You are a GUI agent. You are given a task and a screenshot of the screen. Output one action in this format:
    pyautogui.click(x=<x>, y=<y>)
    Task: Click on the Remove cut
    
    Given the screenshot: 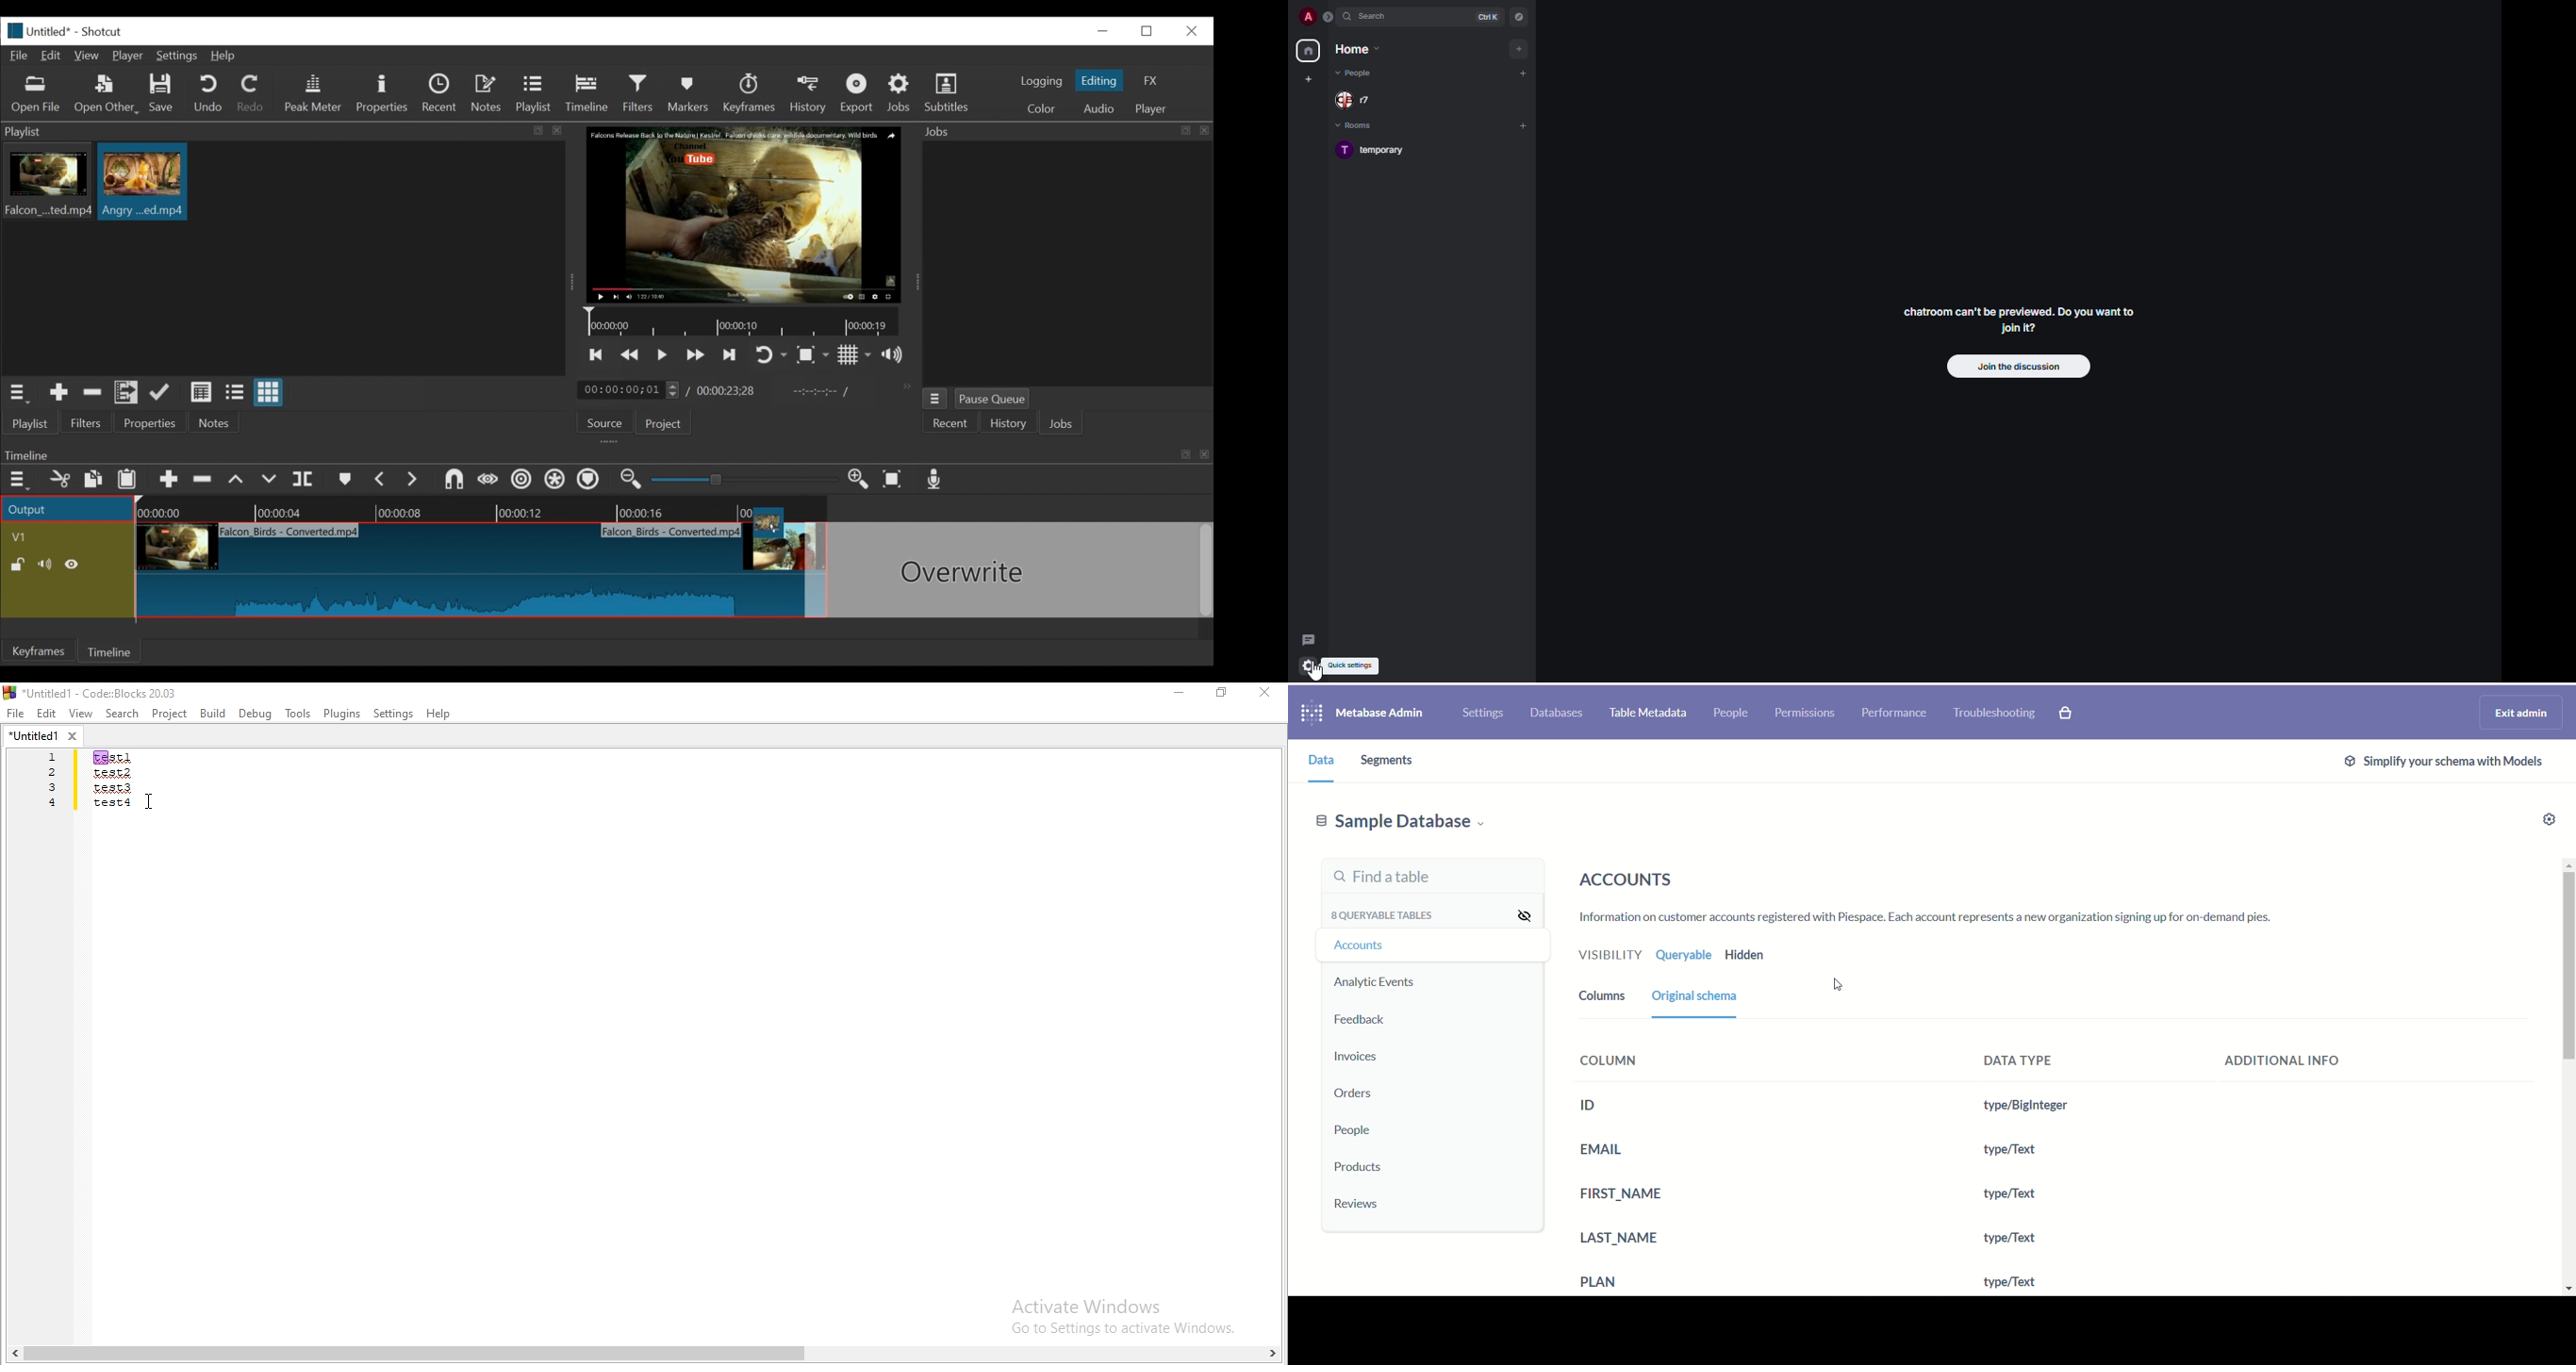 What is the action you would take?
    pyautogui.click(x=204, y=482)
    